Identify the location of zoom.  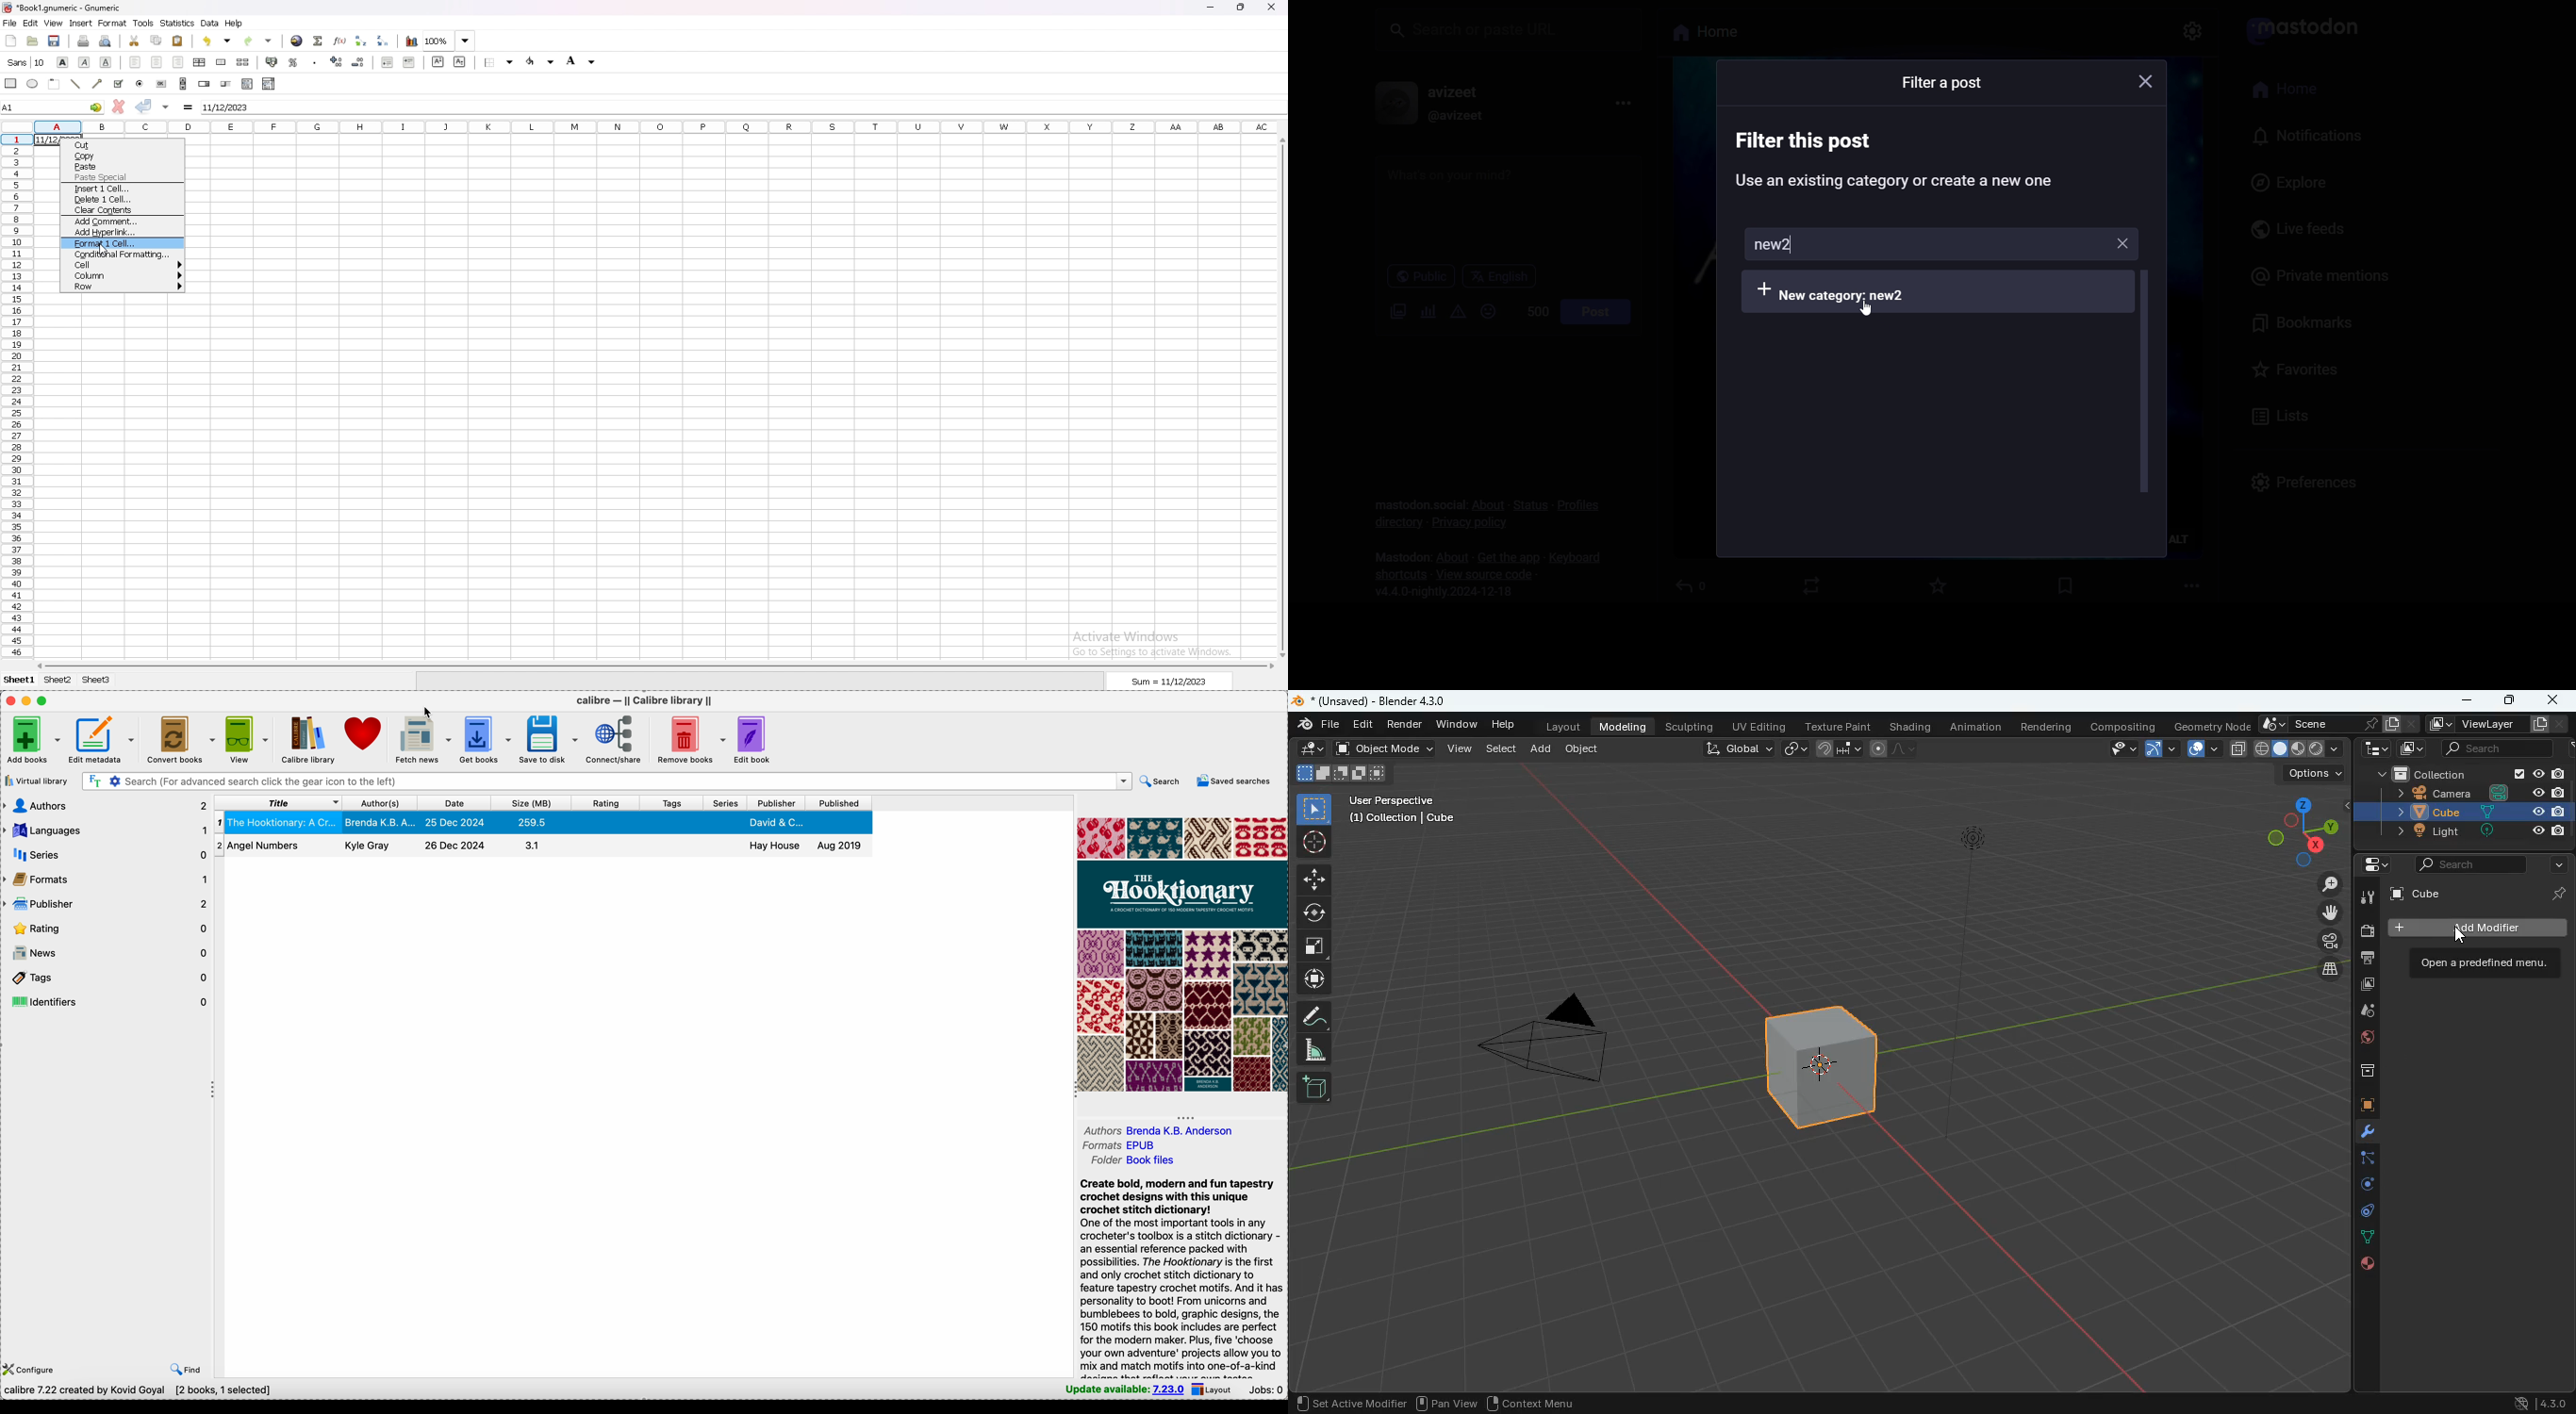
(453, 40).